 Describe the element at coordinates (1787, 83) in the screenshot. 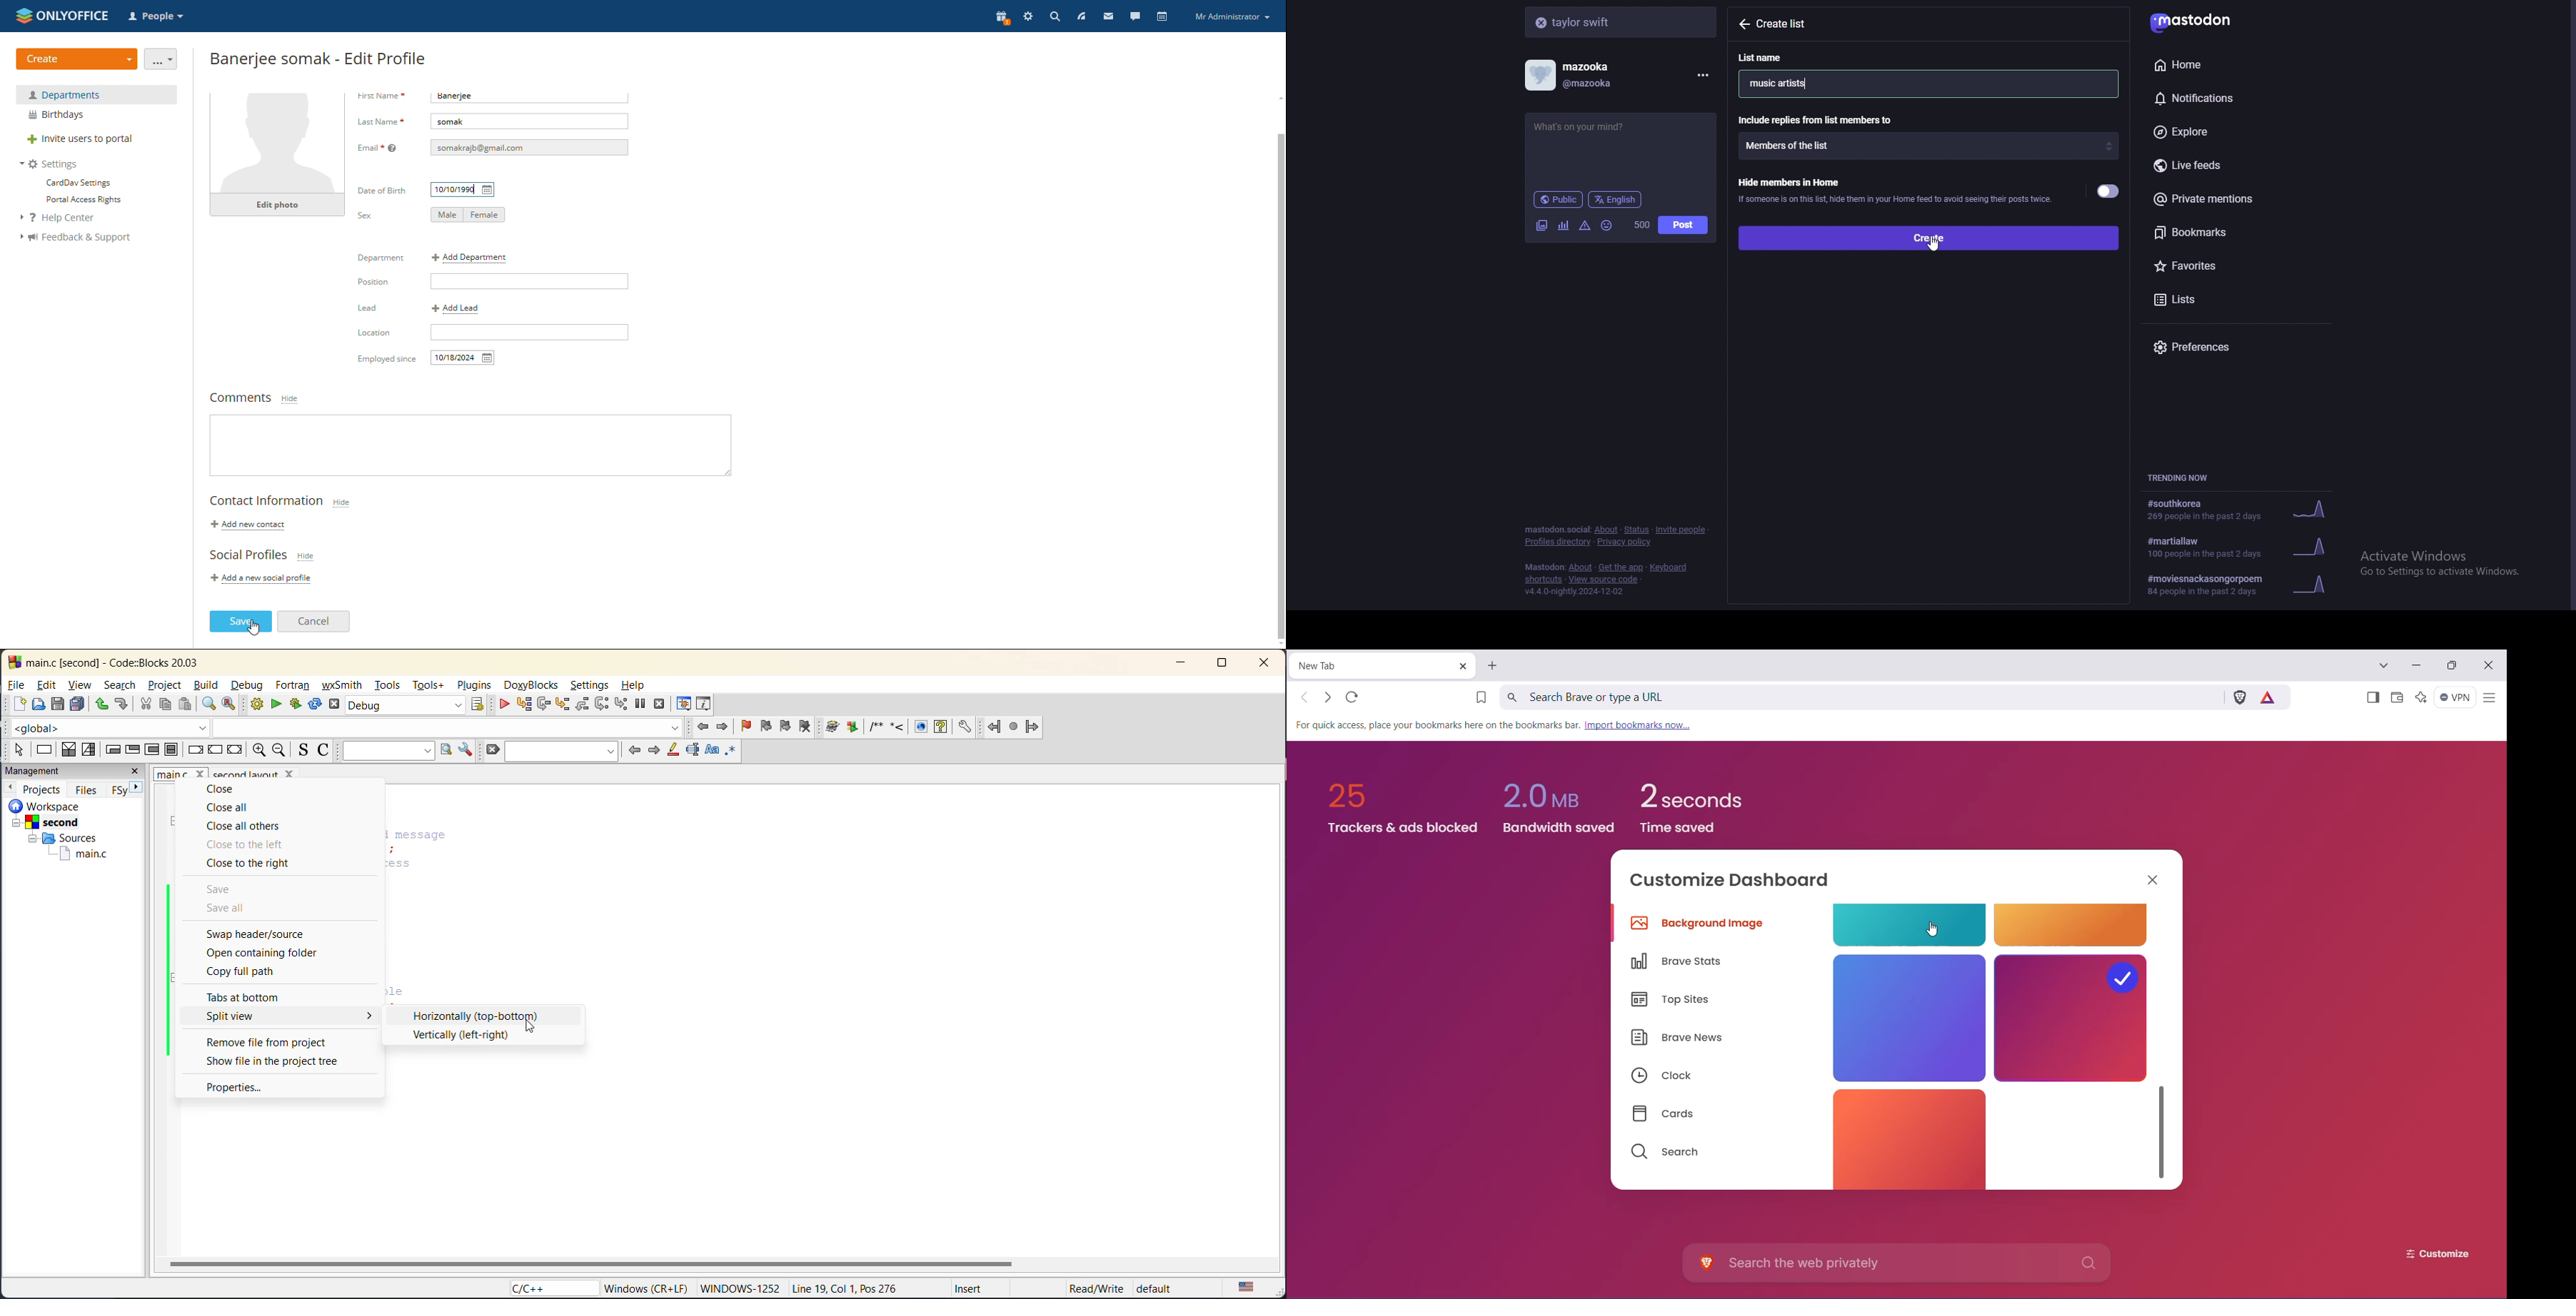

I see `list name` at that location.